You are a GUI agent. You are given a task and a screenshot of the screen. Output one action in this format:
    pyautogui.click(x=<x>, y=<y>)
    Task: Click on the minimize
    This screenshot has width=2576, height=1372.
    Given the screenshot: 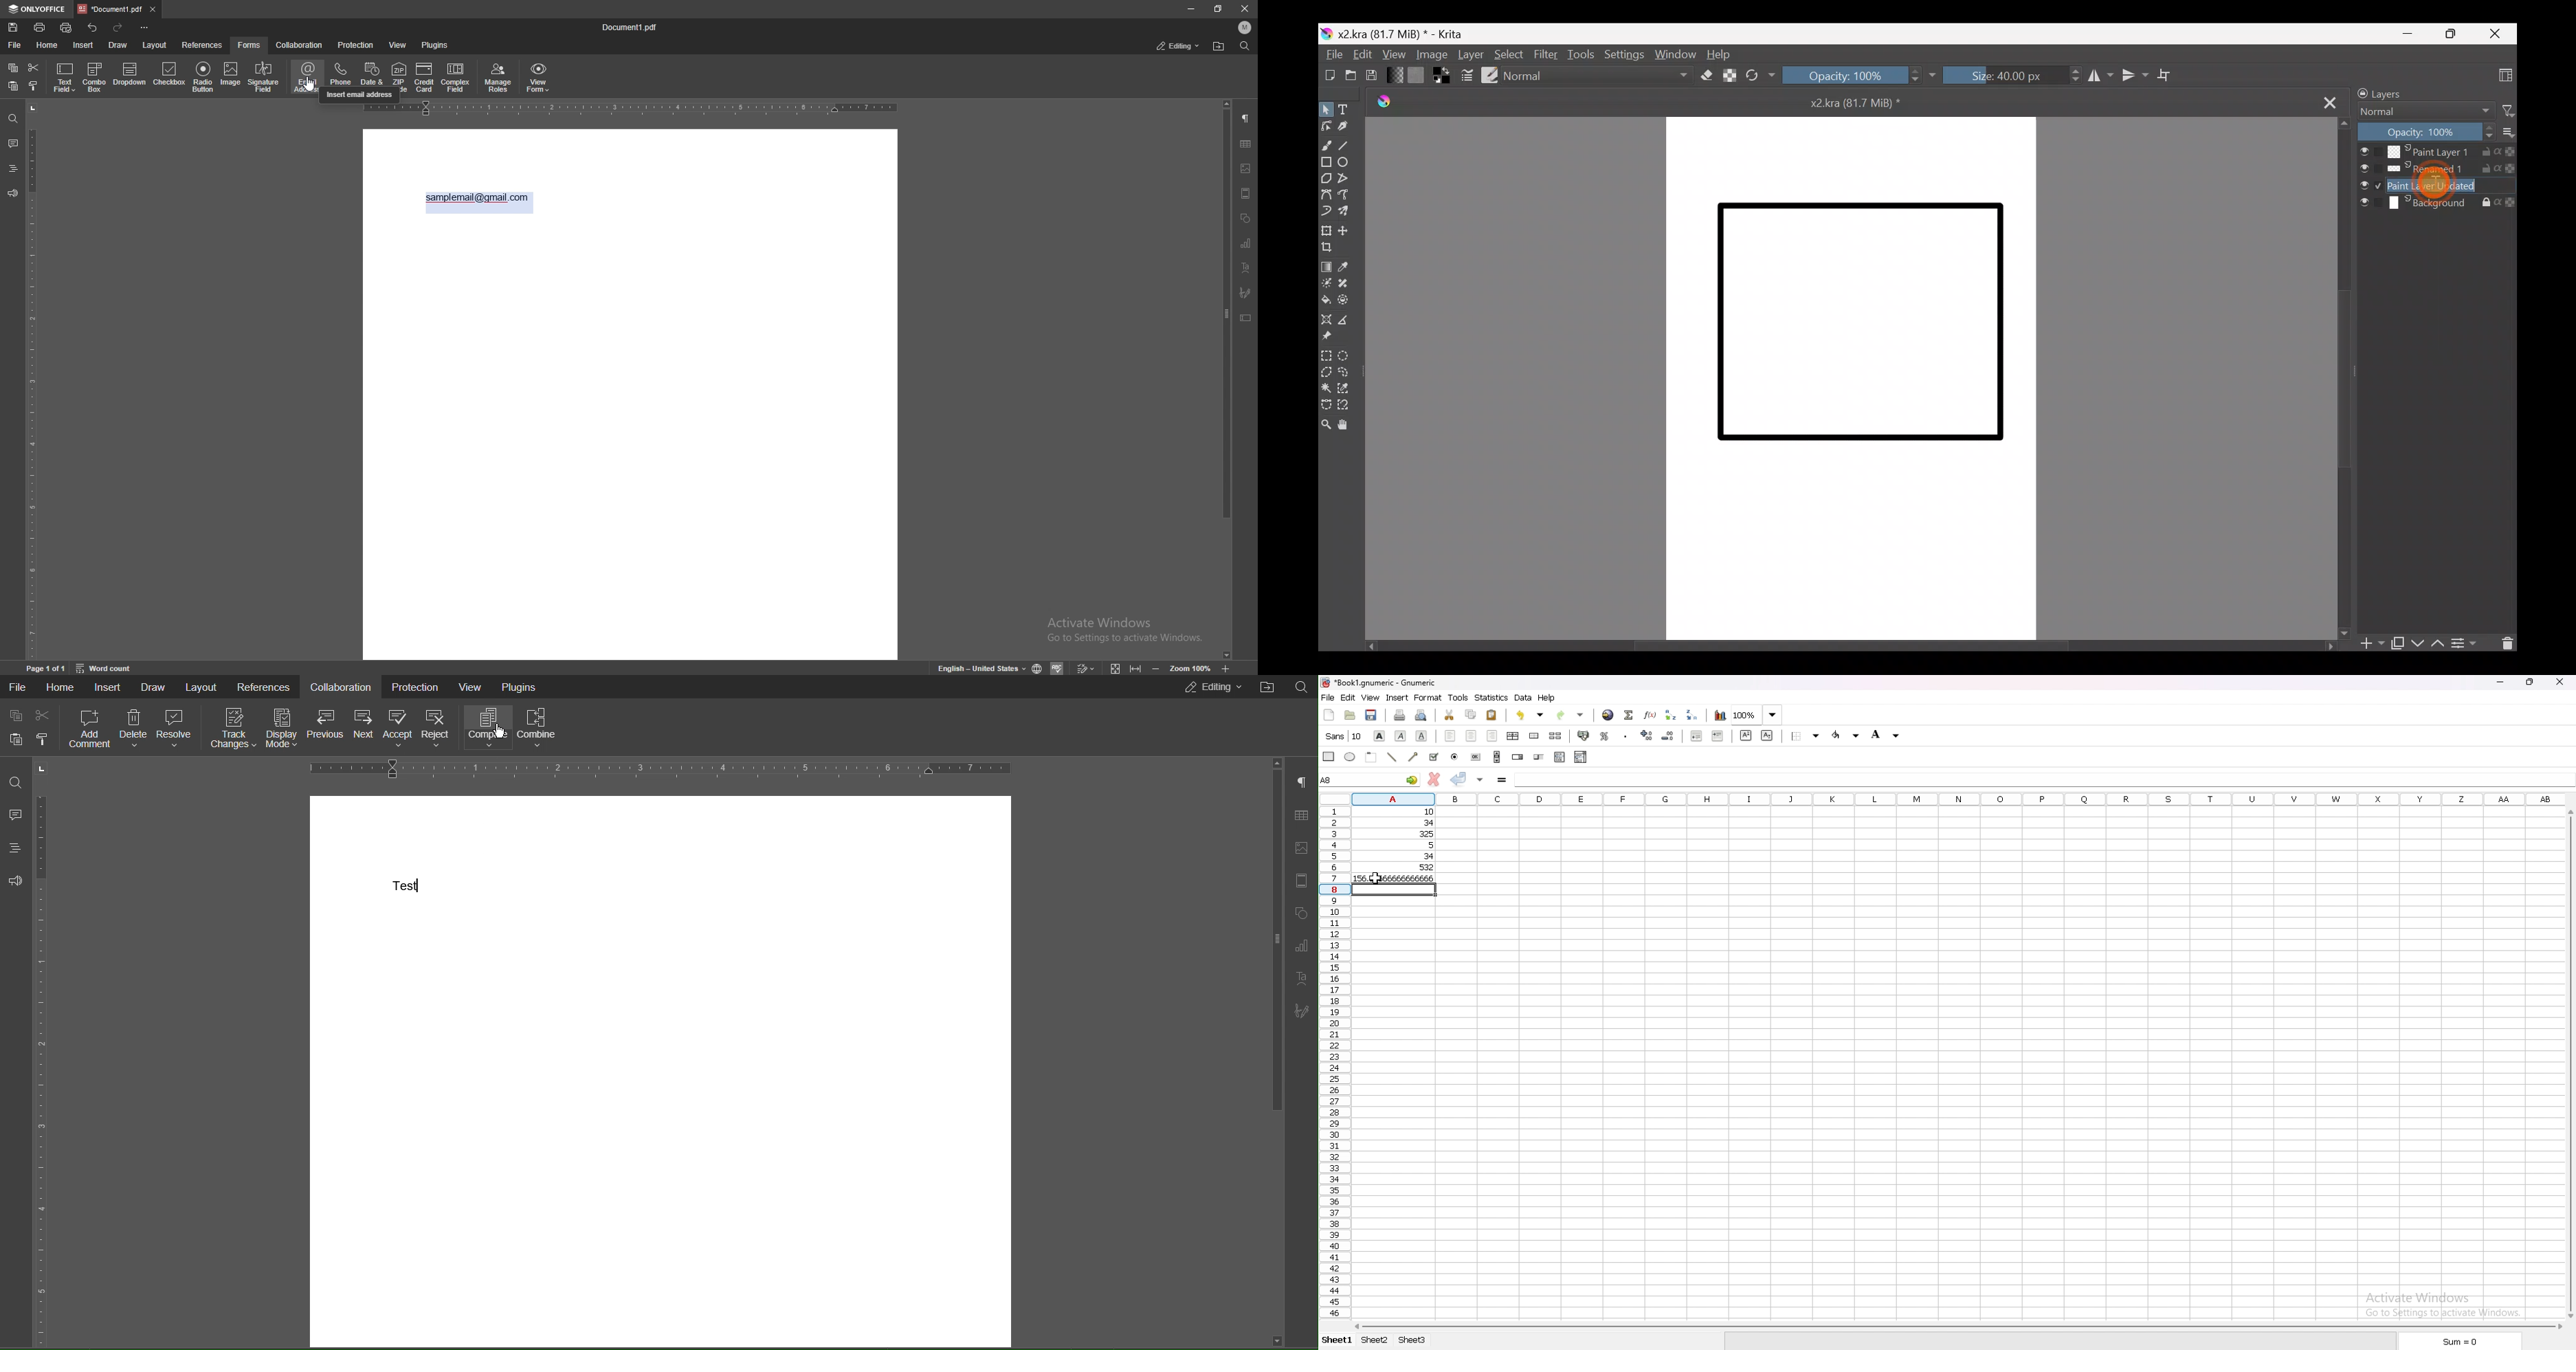 What is the action you would take?
    pyautogui.click(x=1191, y=9)
    